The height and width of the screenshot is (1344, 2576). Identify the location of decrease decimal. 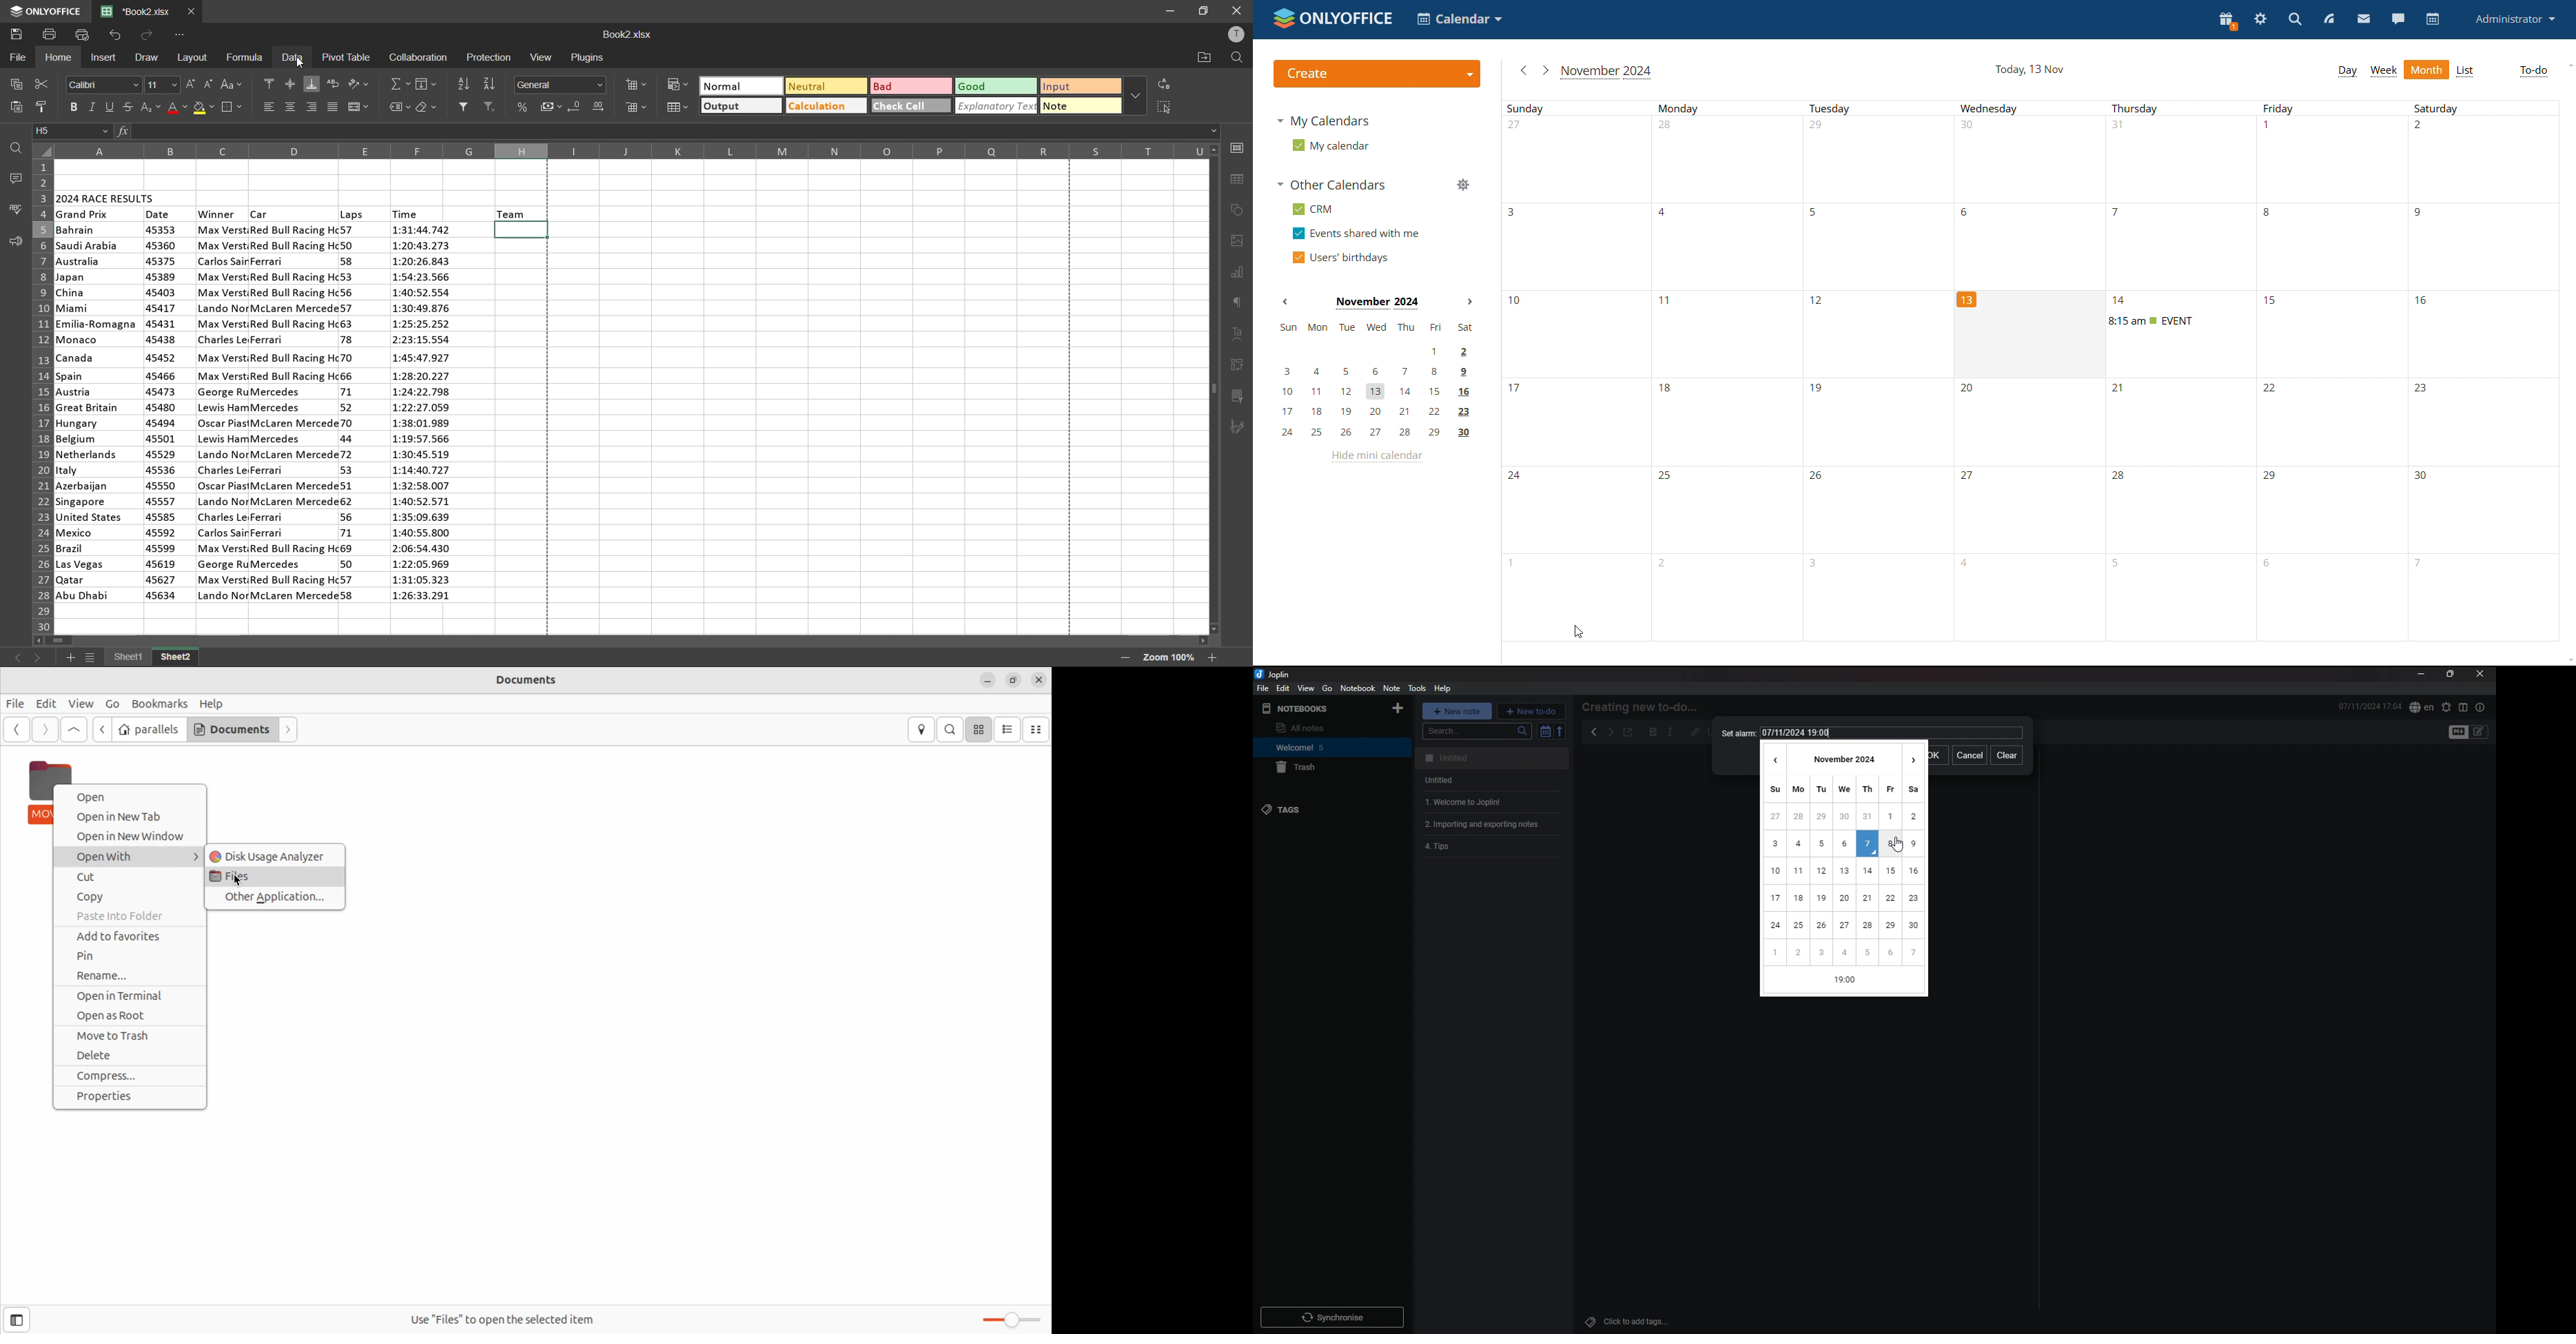
(574, 106).